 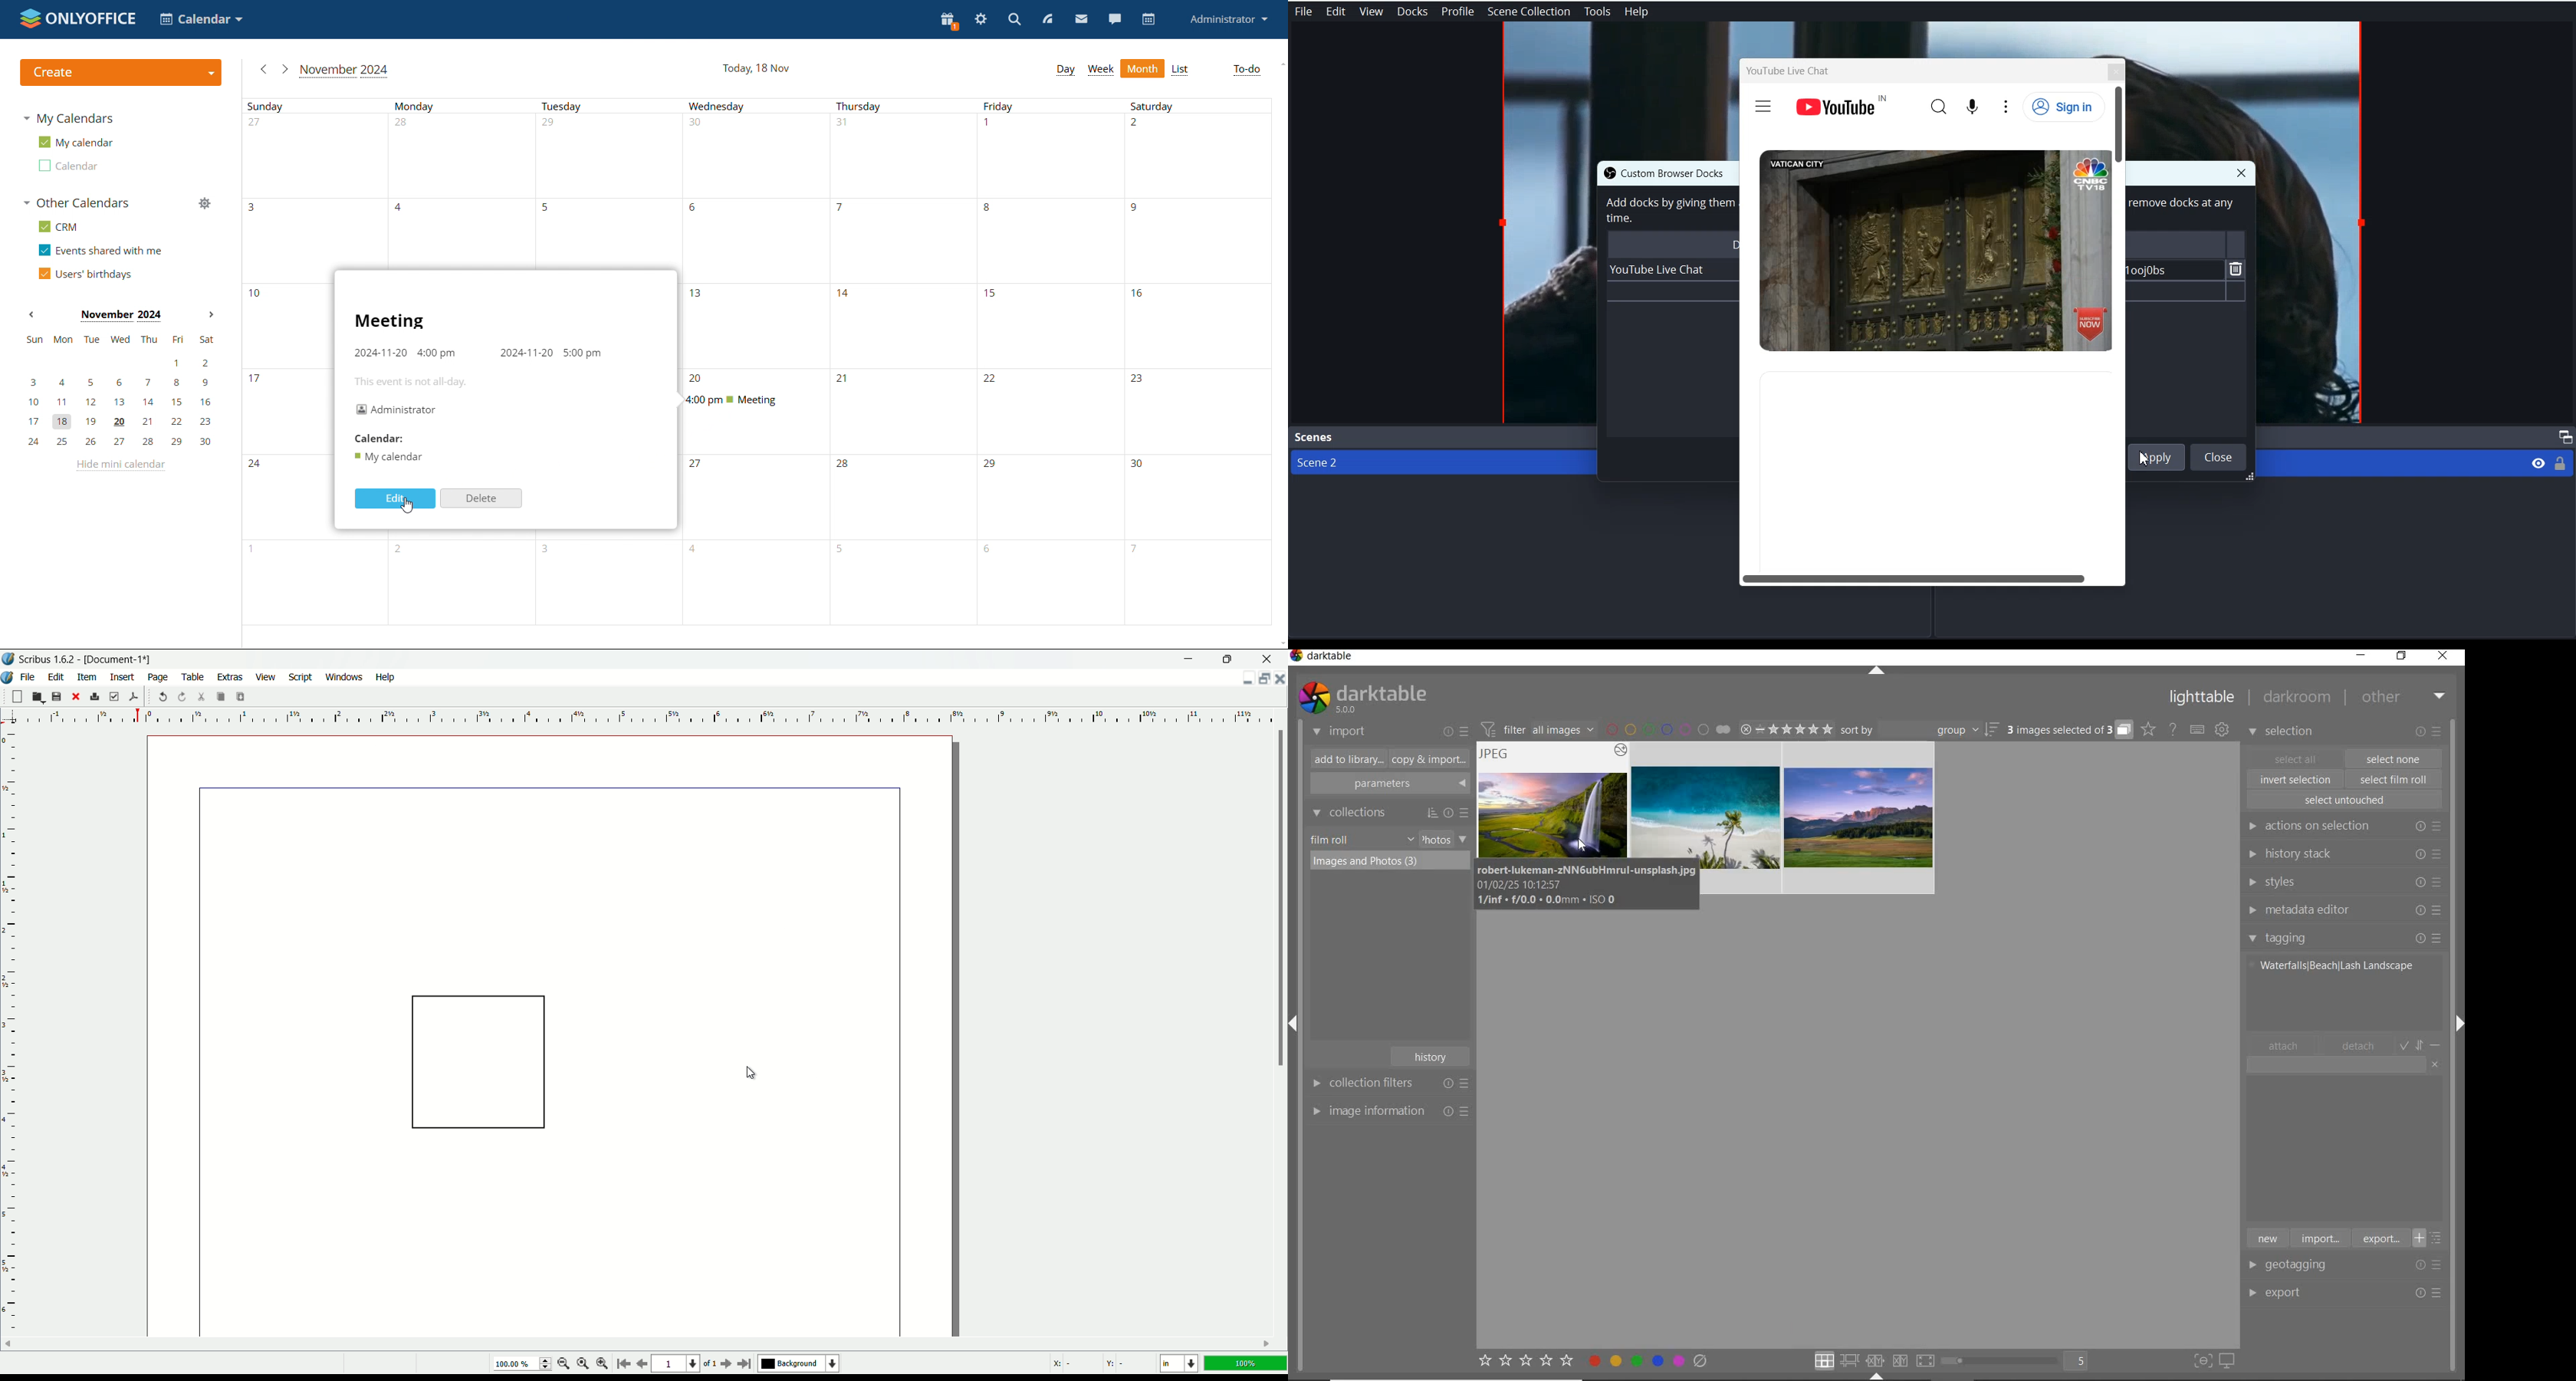 I want to click on Close, so click(x=2241, y=172).